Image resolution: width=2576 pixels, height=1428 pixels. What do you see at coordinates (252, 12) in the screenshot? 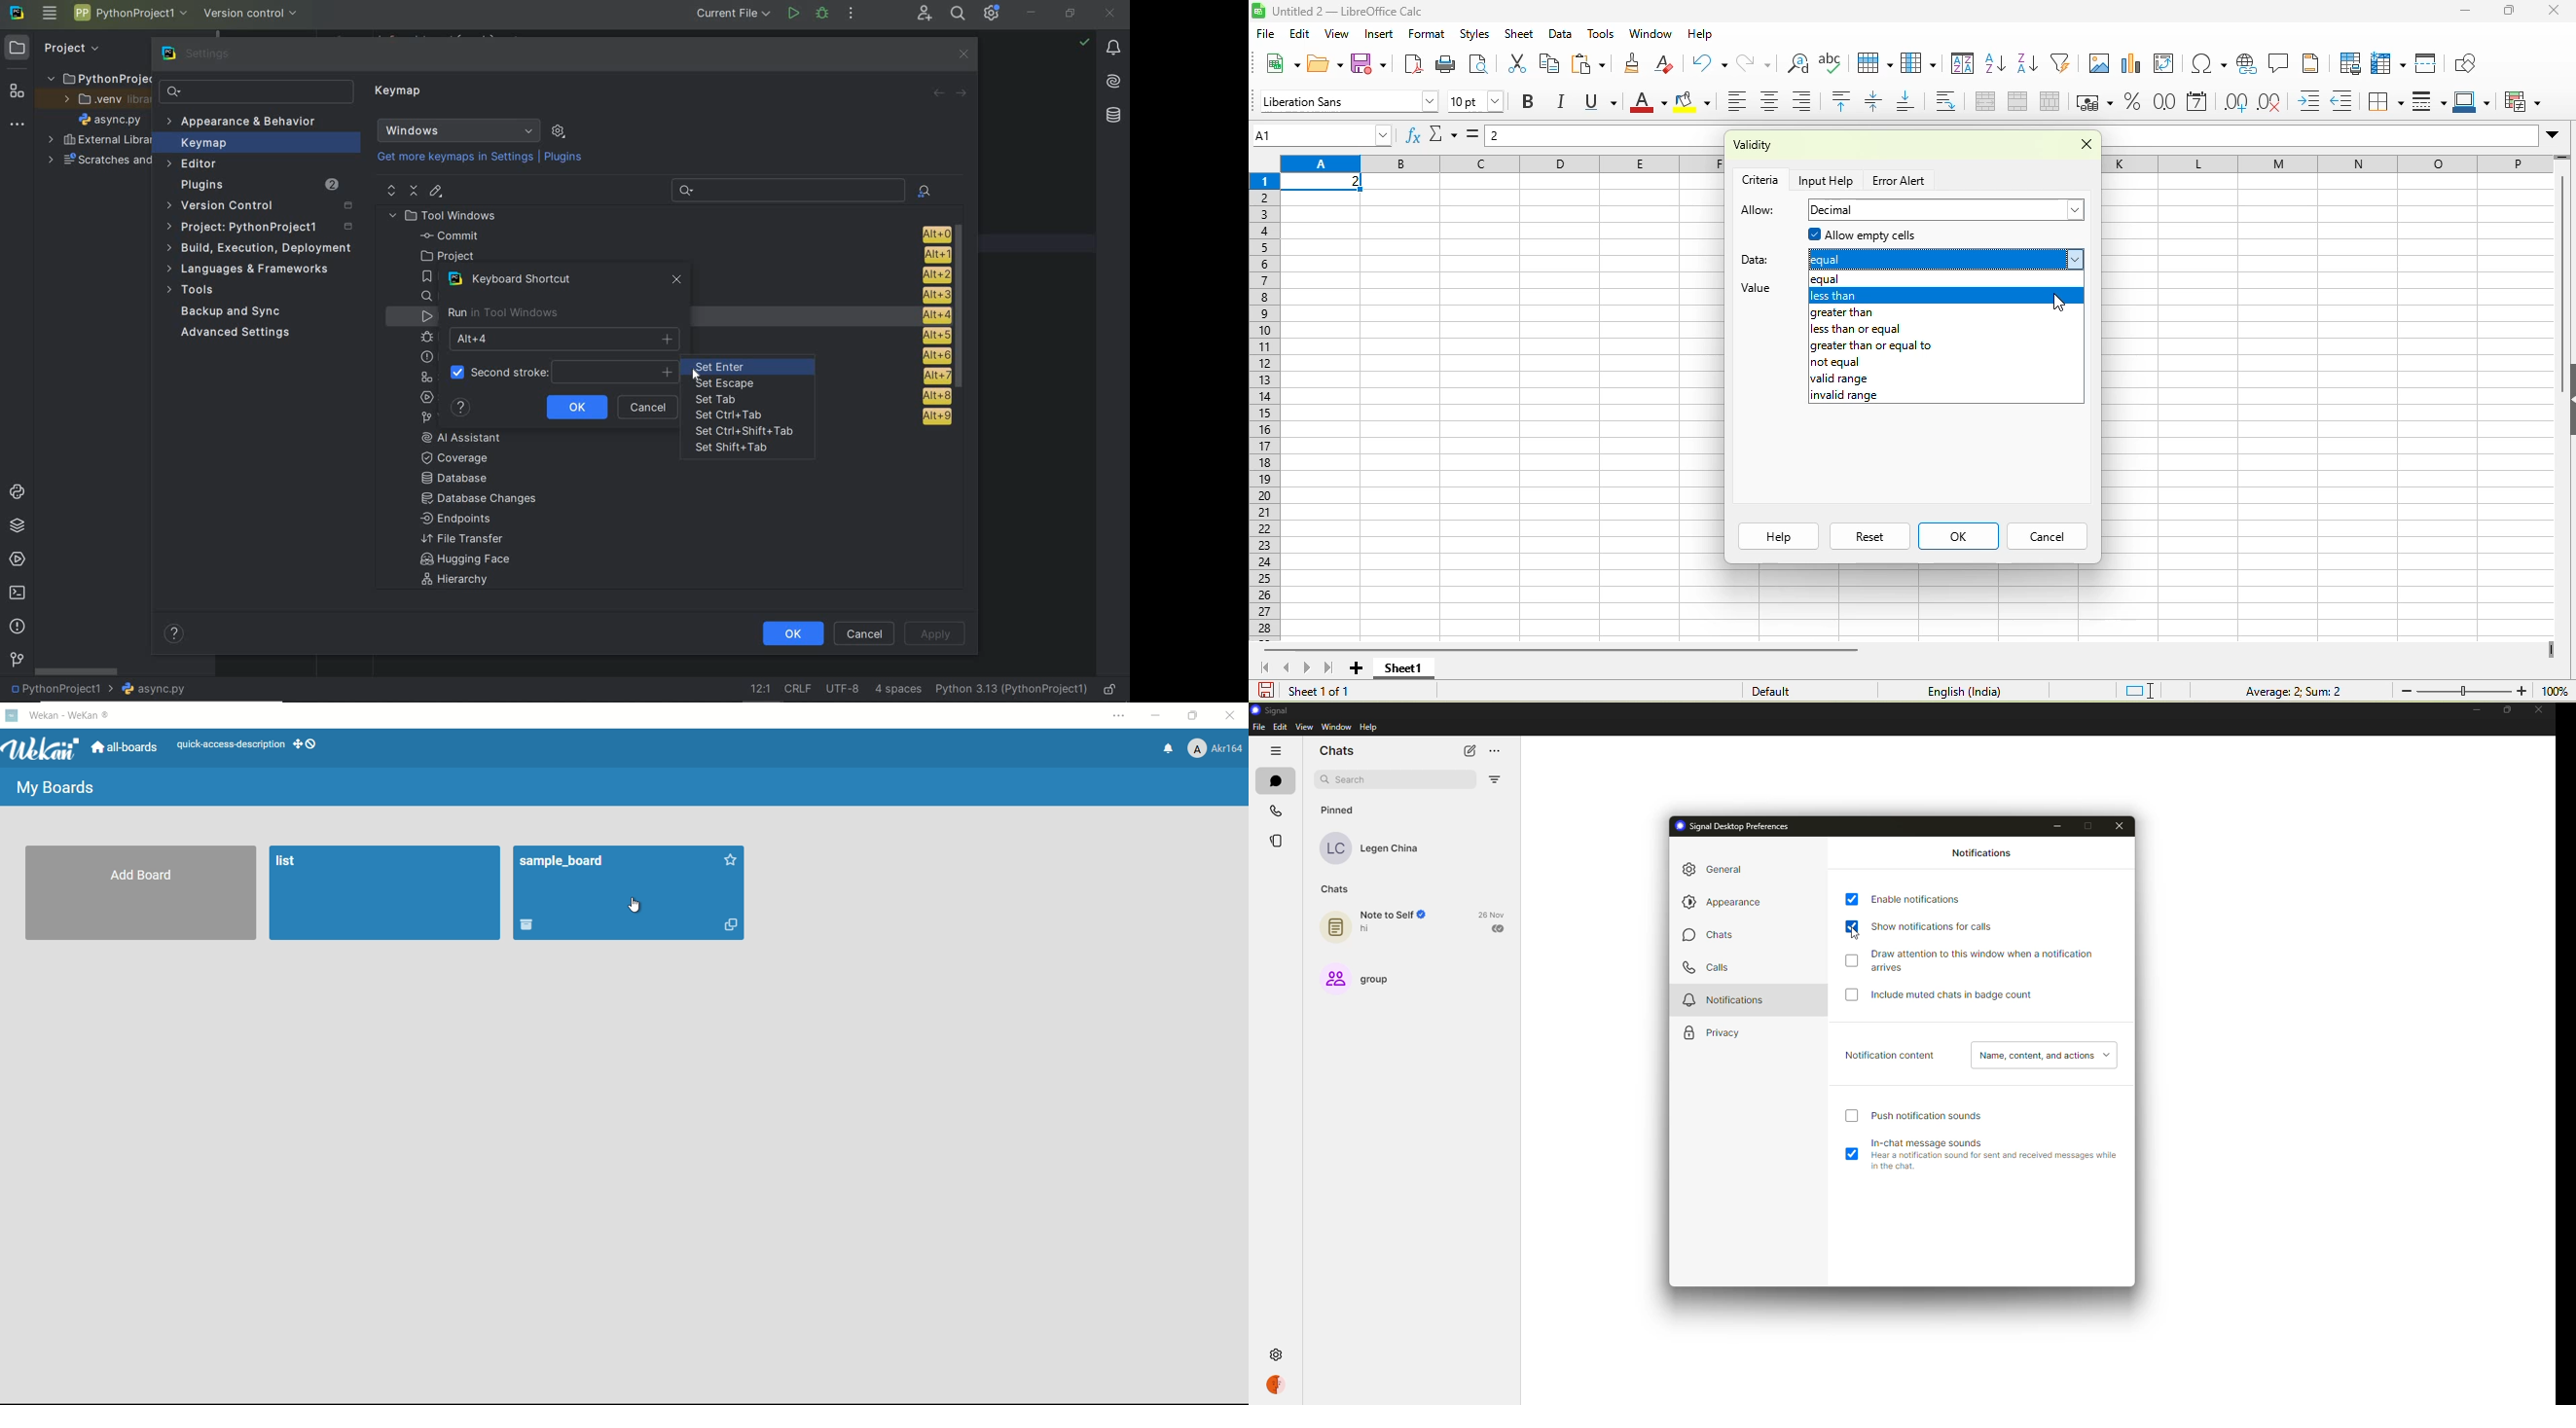
I see `version control` at bounding box center [252, 12].